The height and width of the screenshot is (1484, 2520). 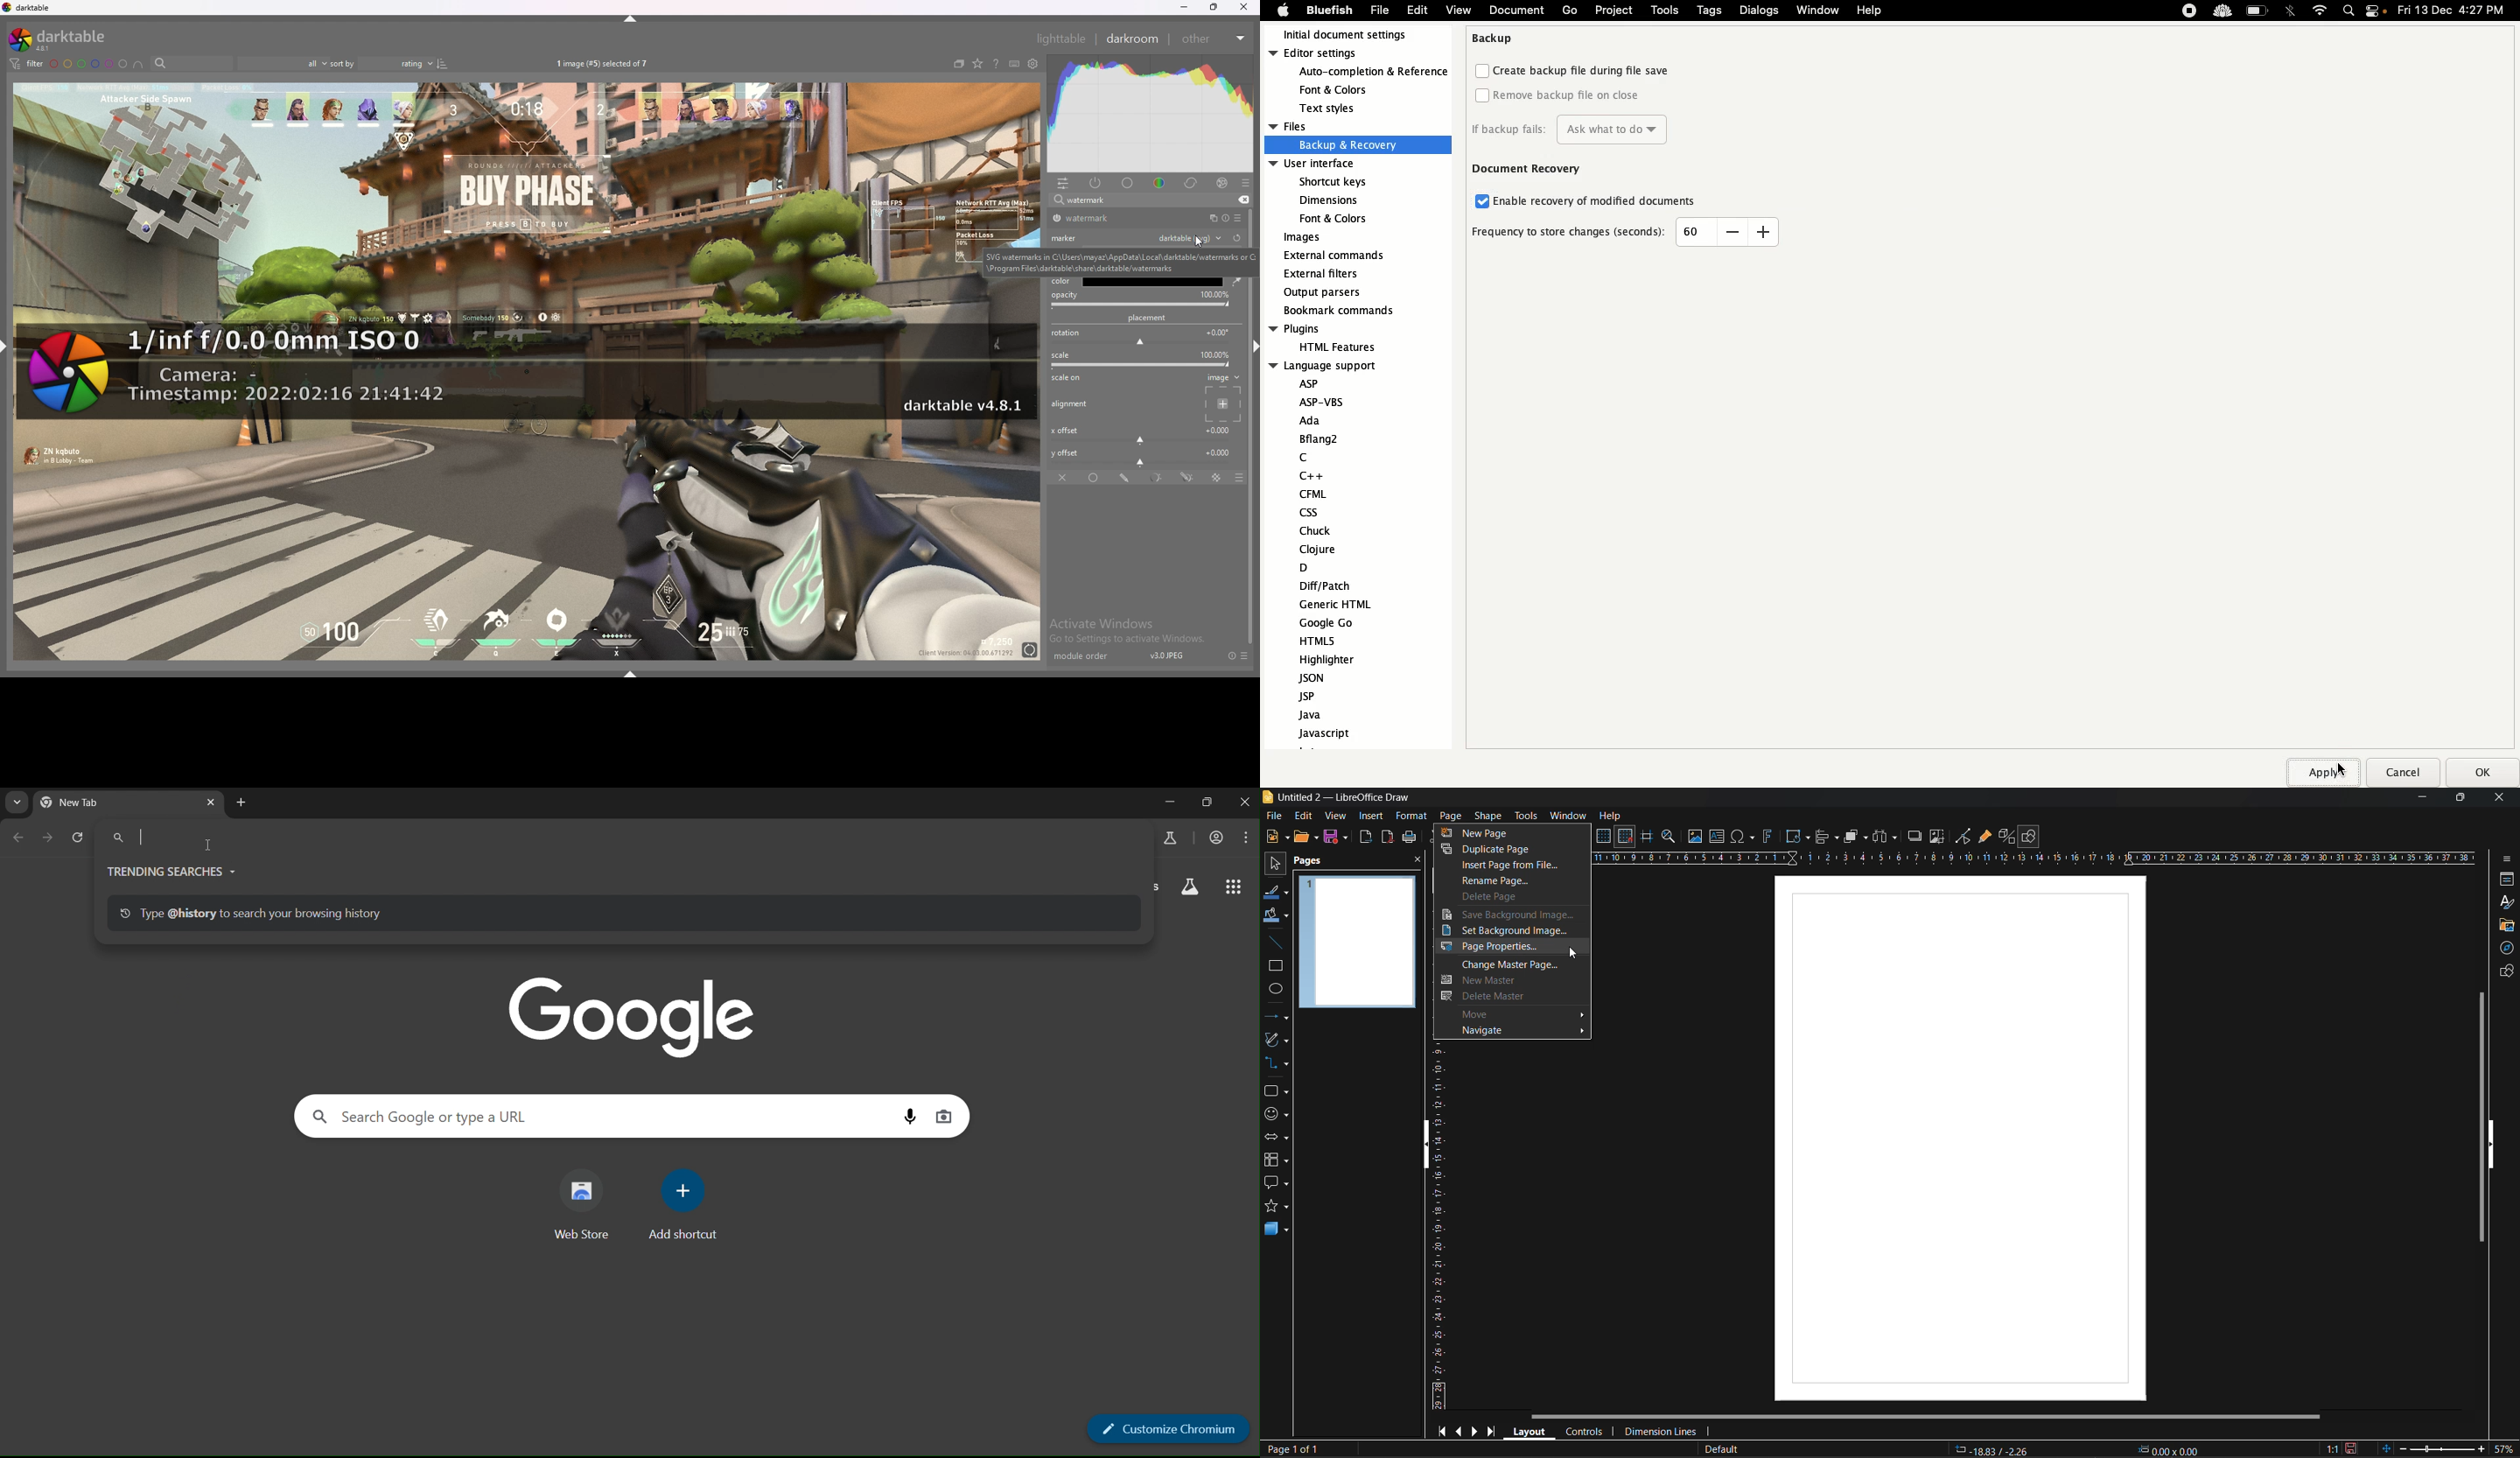 I want to click on reset, so click(x=1231, y=656).